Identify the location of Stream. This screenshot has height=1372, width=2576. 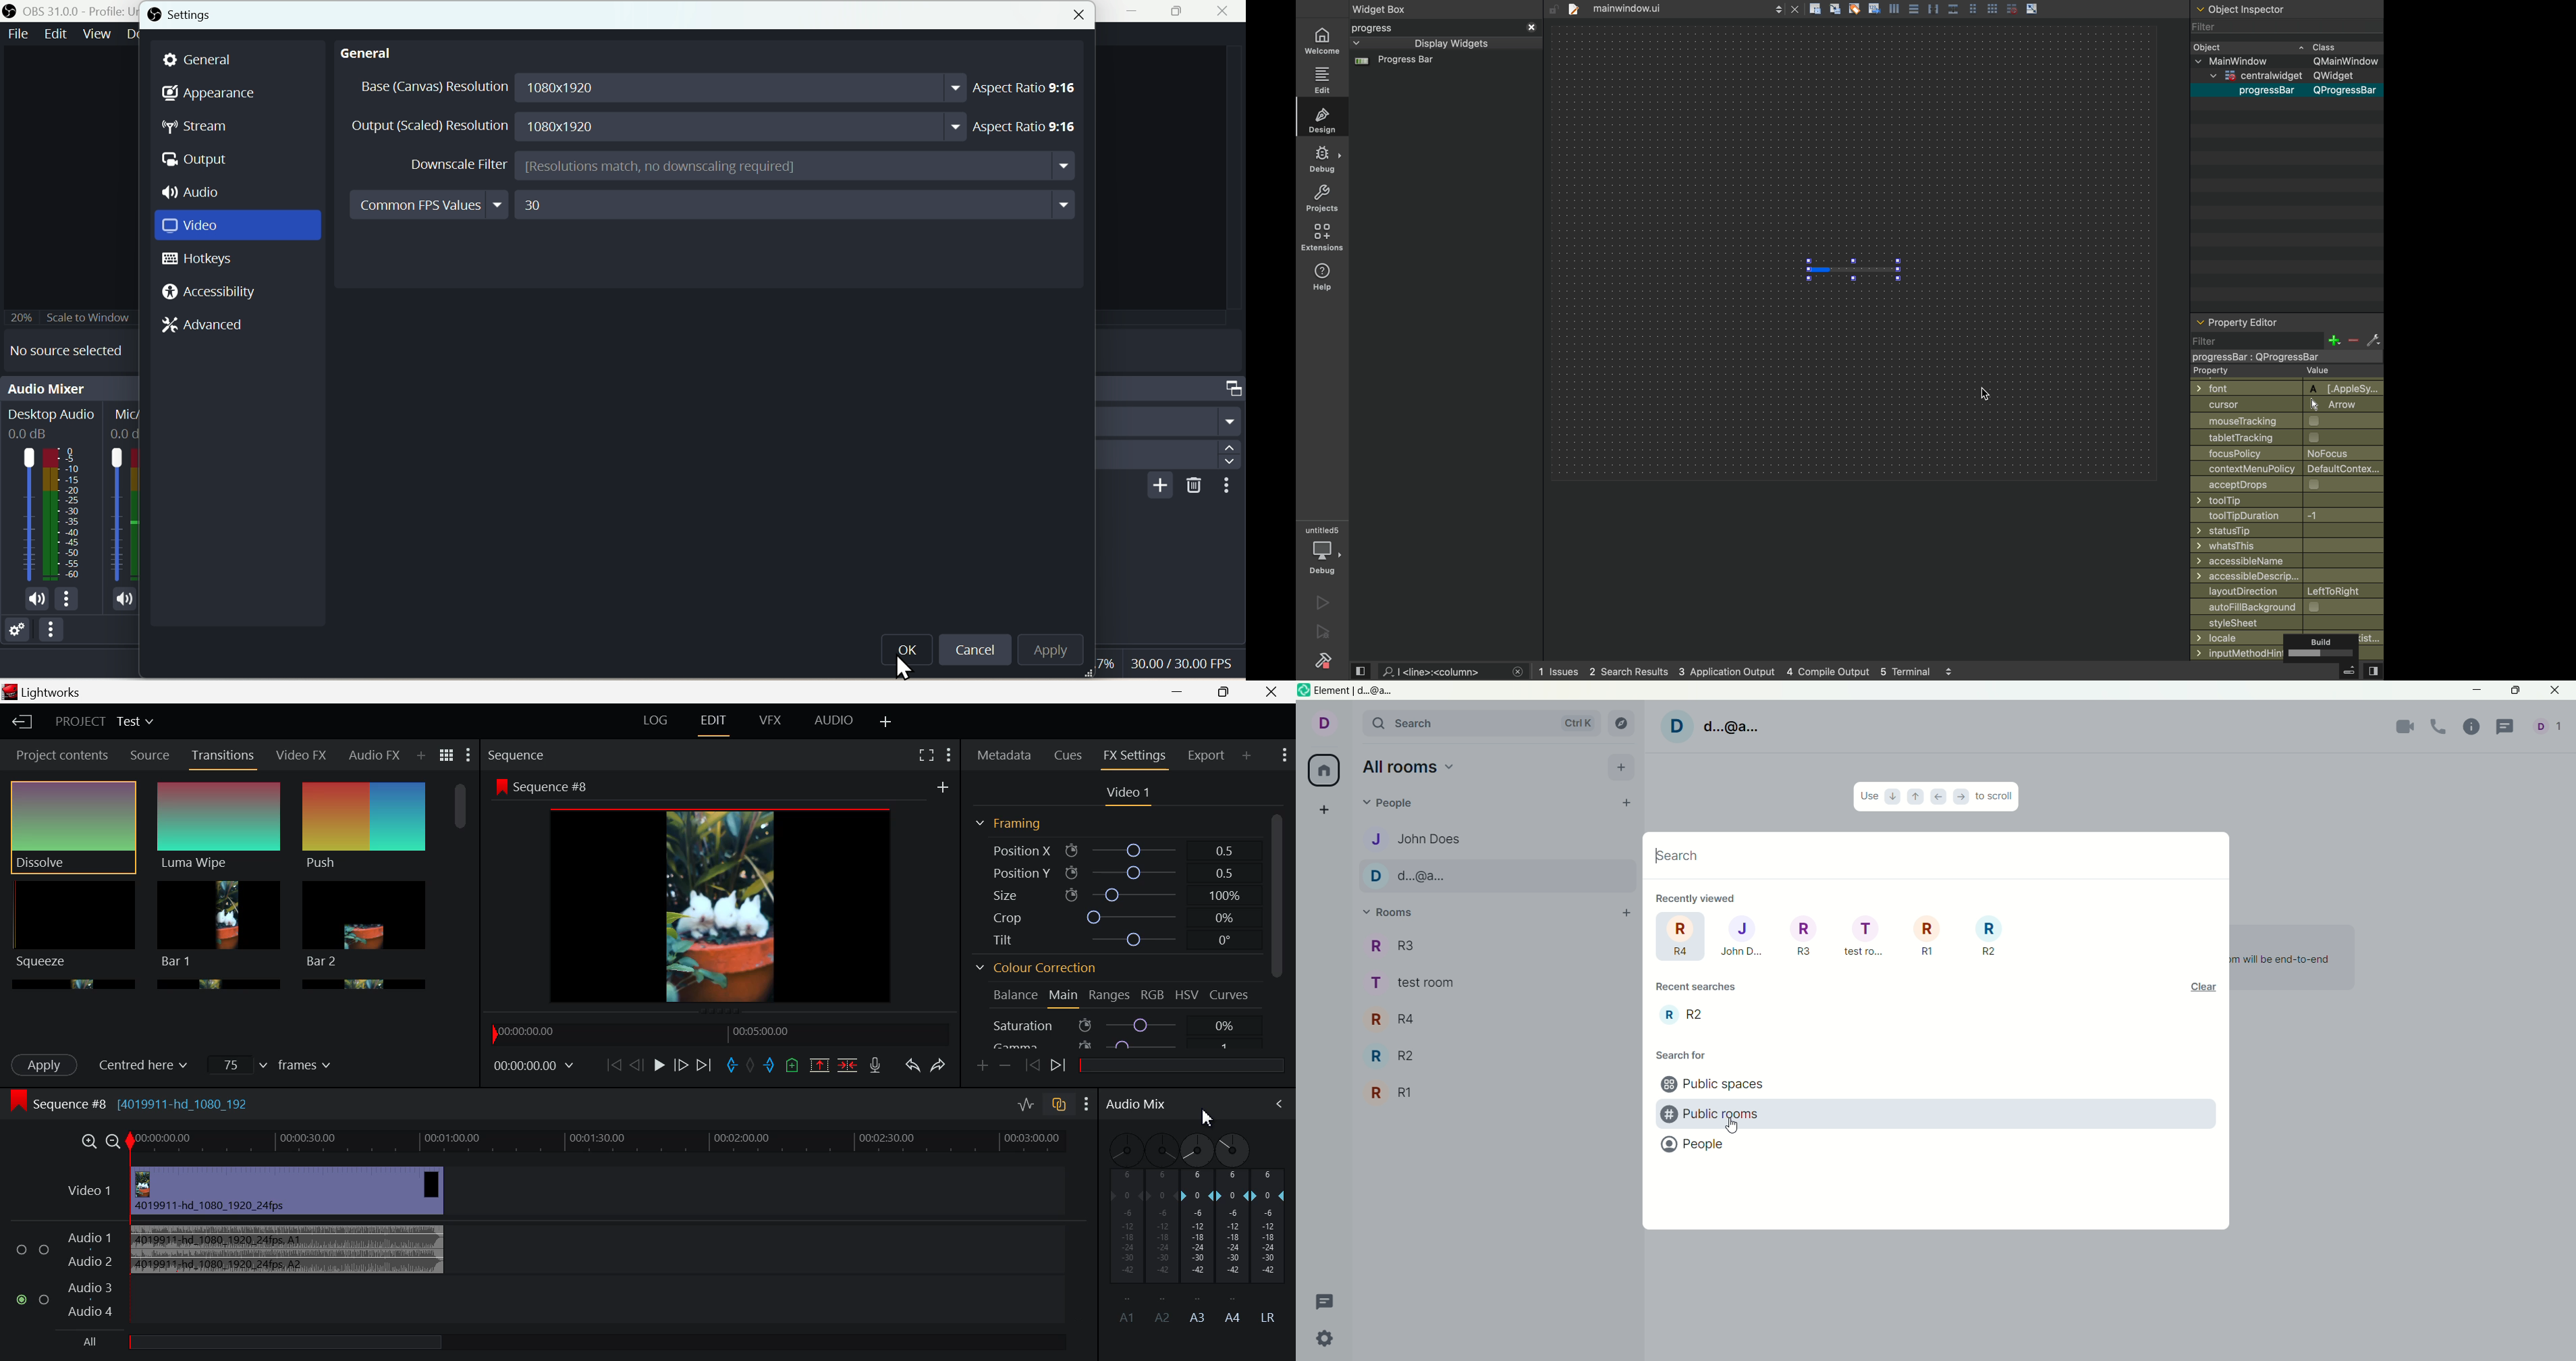
(197, 129).